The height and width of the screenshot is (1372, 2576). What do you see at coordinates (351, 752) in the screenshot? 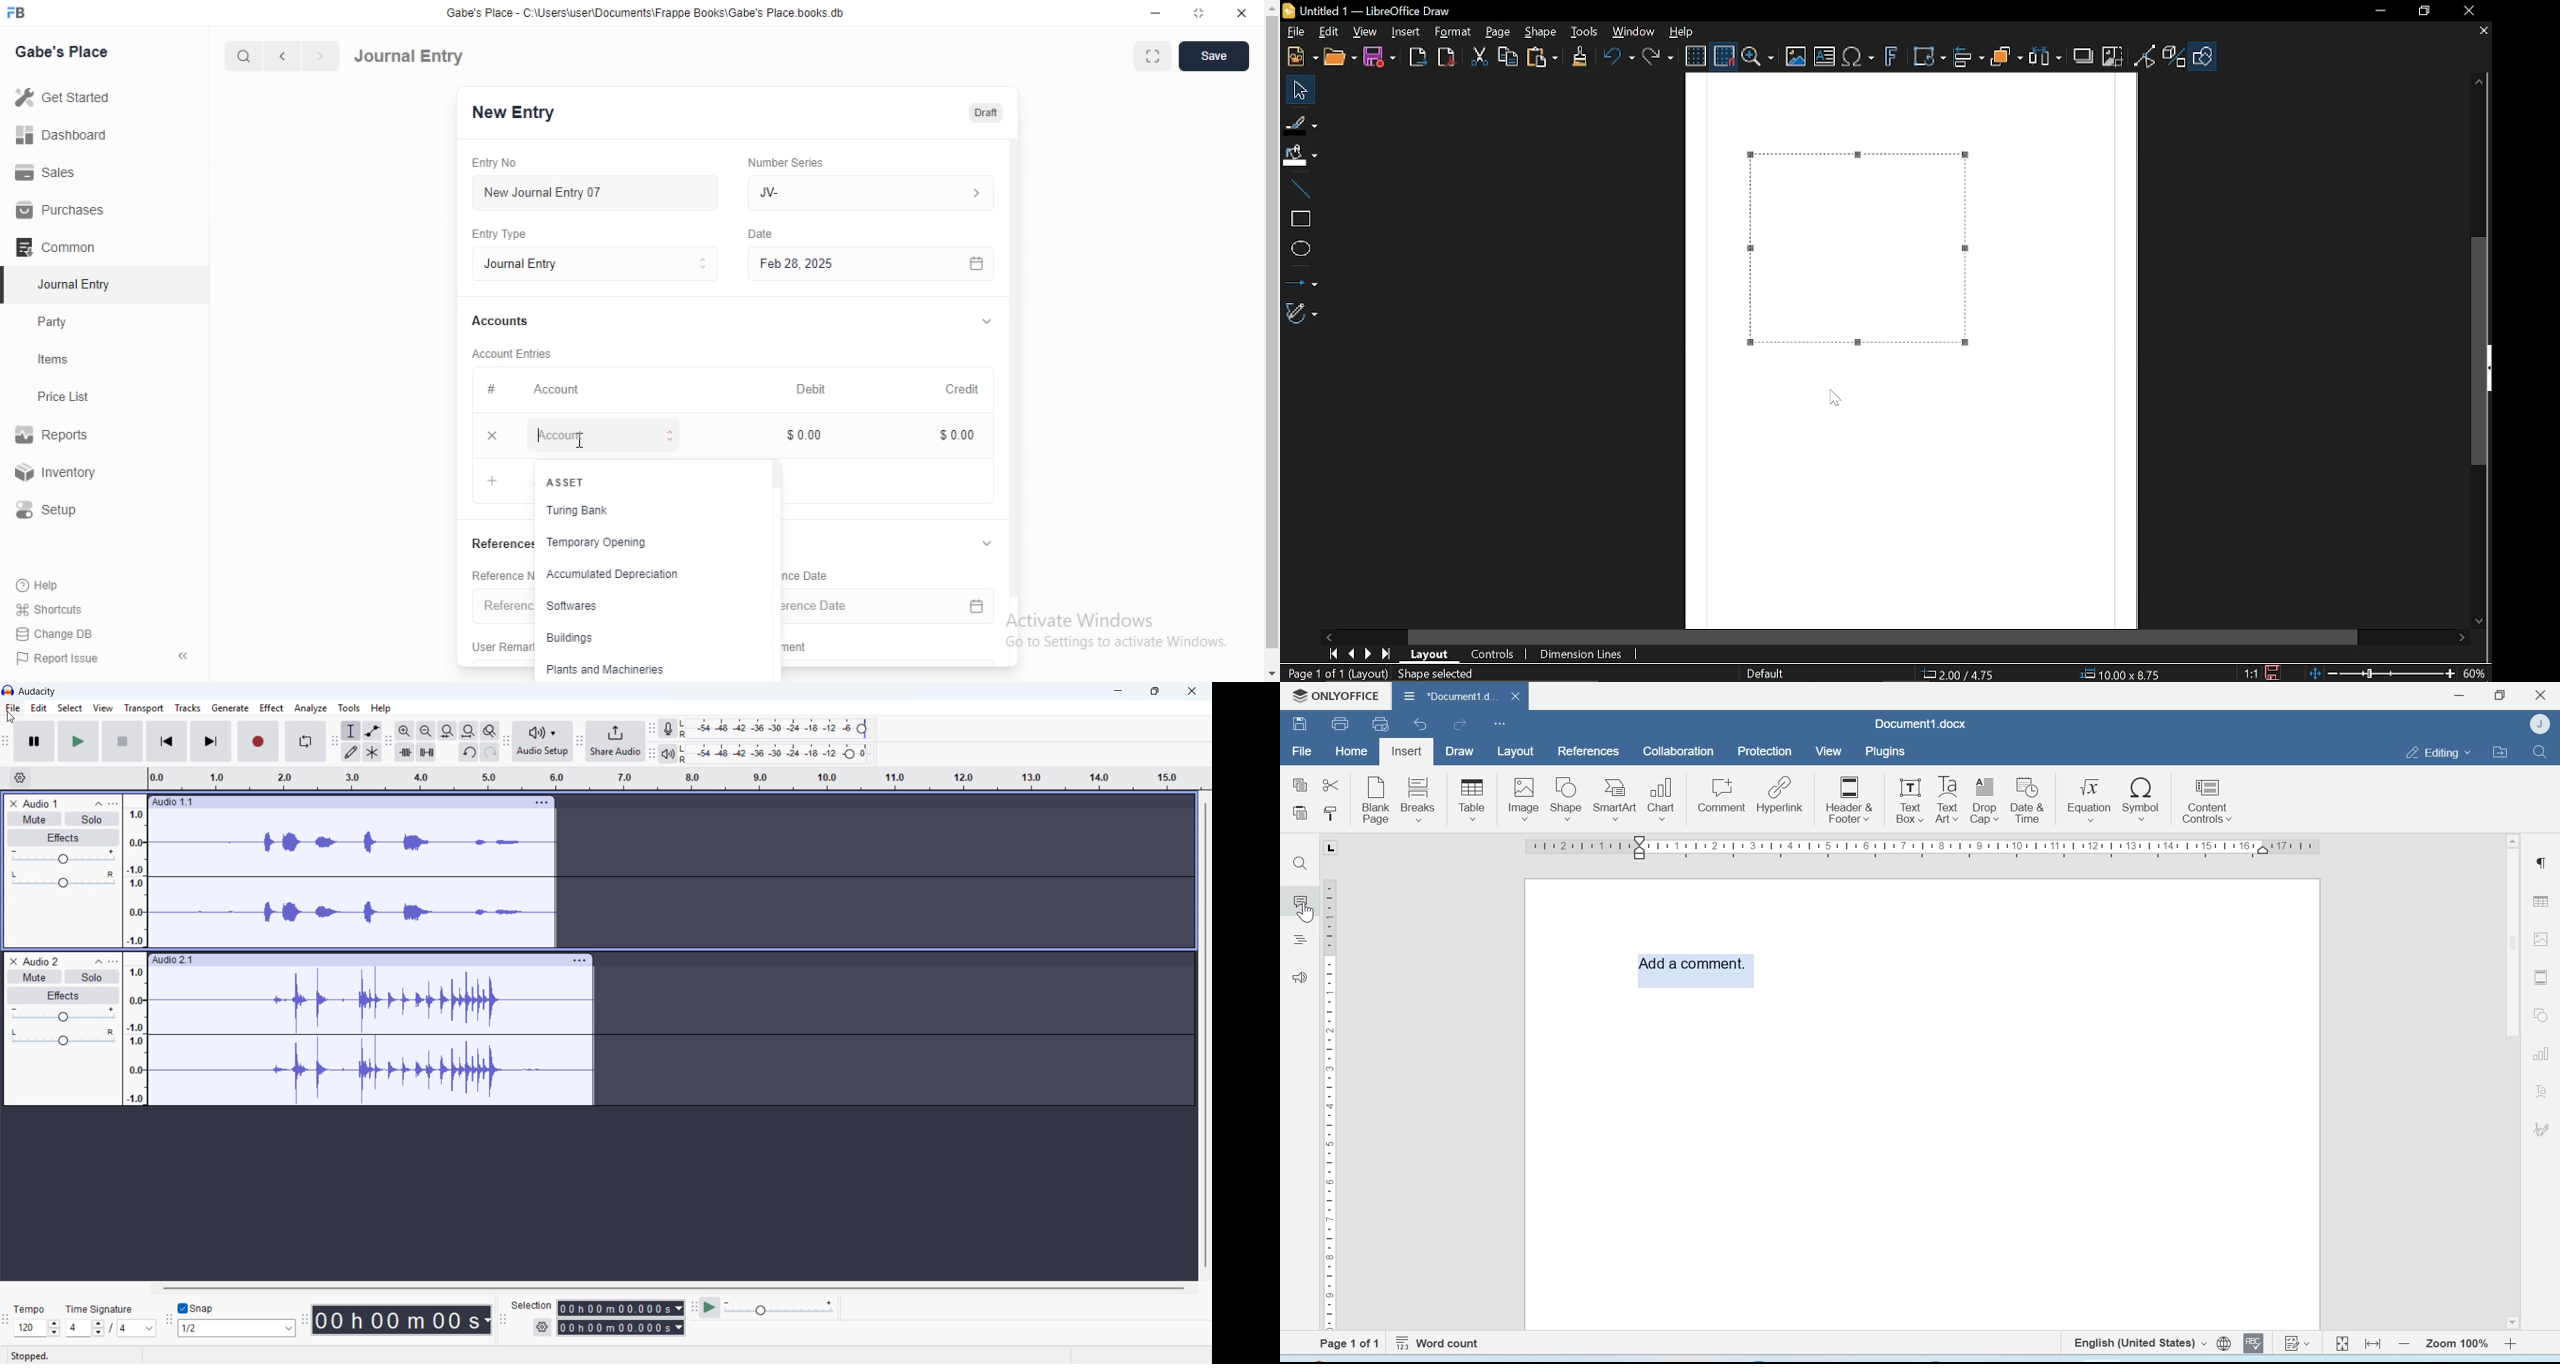
I see `Draw tool ` at bounding box center [351, 752].